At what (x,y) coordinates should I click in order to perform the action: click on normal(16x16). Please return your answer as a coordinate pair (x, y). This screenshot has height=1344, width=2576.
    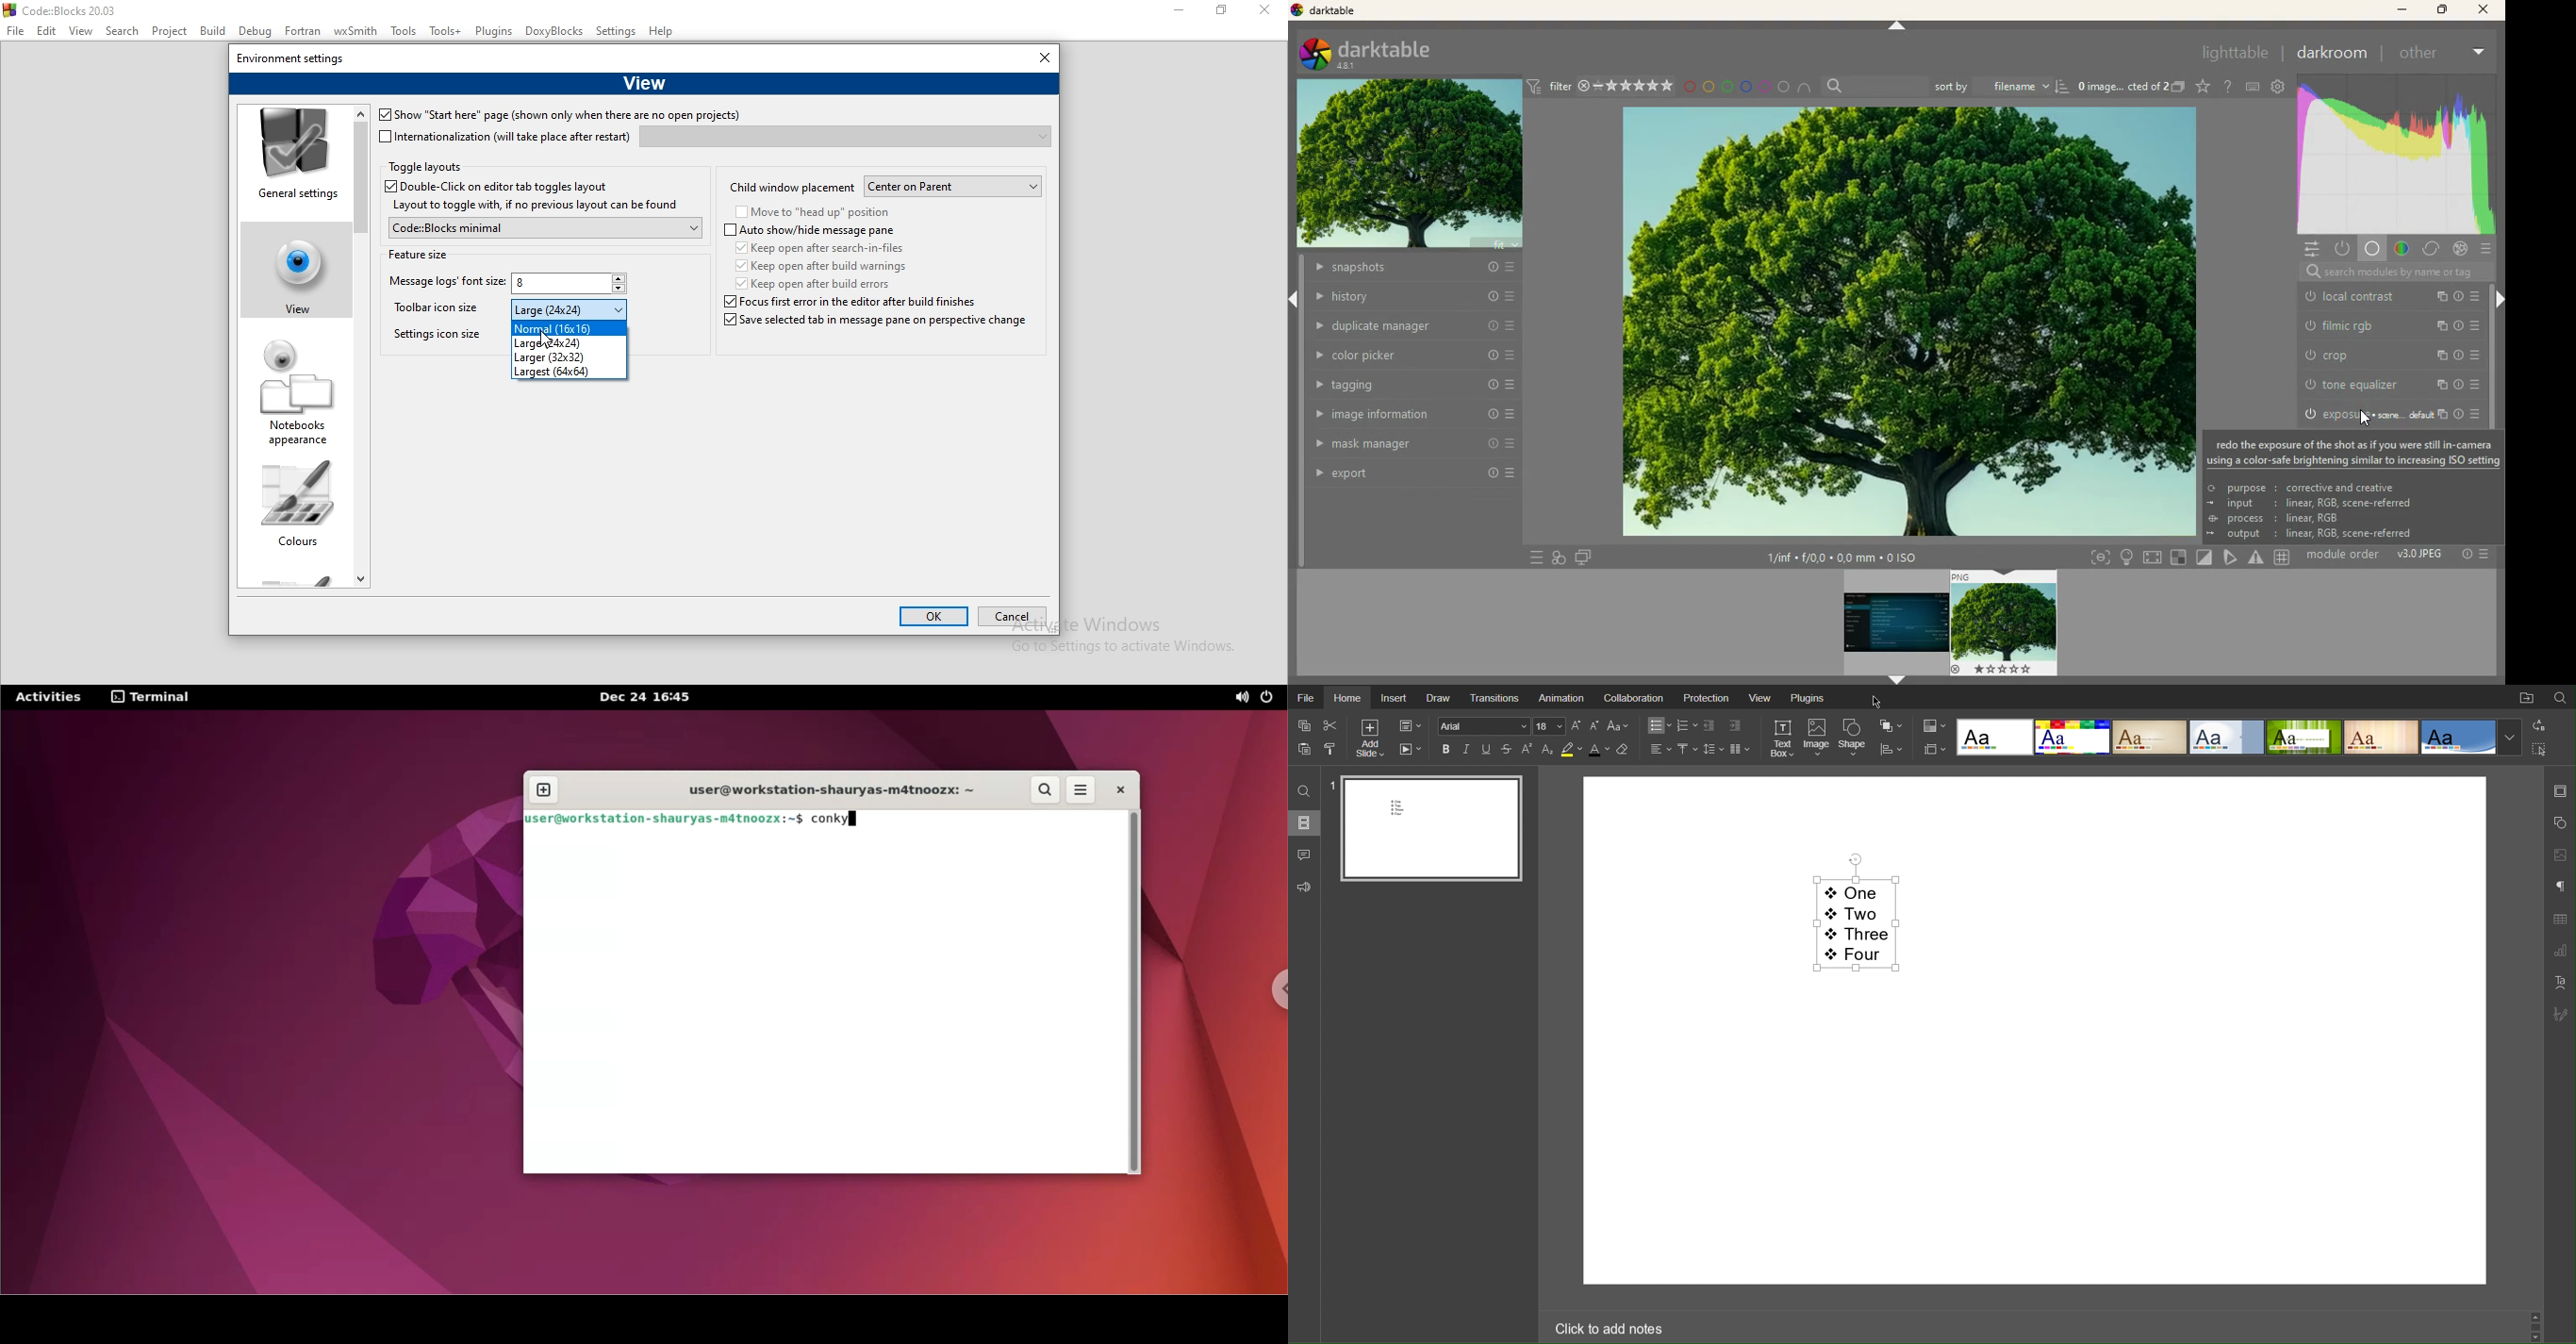
    Looking at the image, I should click on (569, 328).